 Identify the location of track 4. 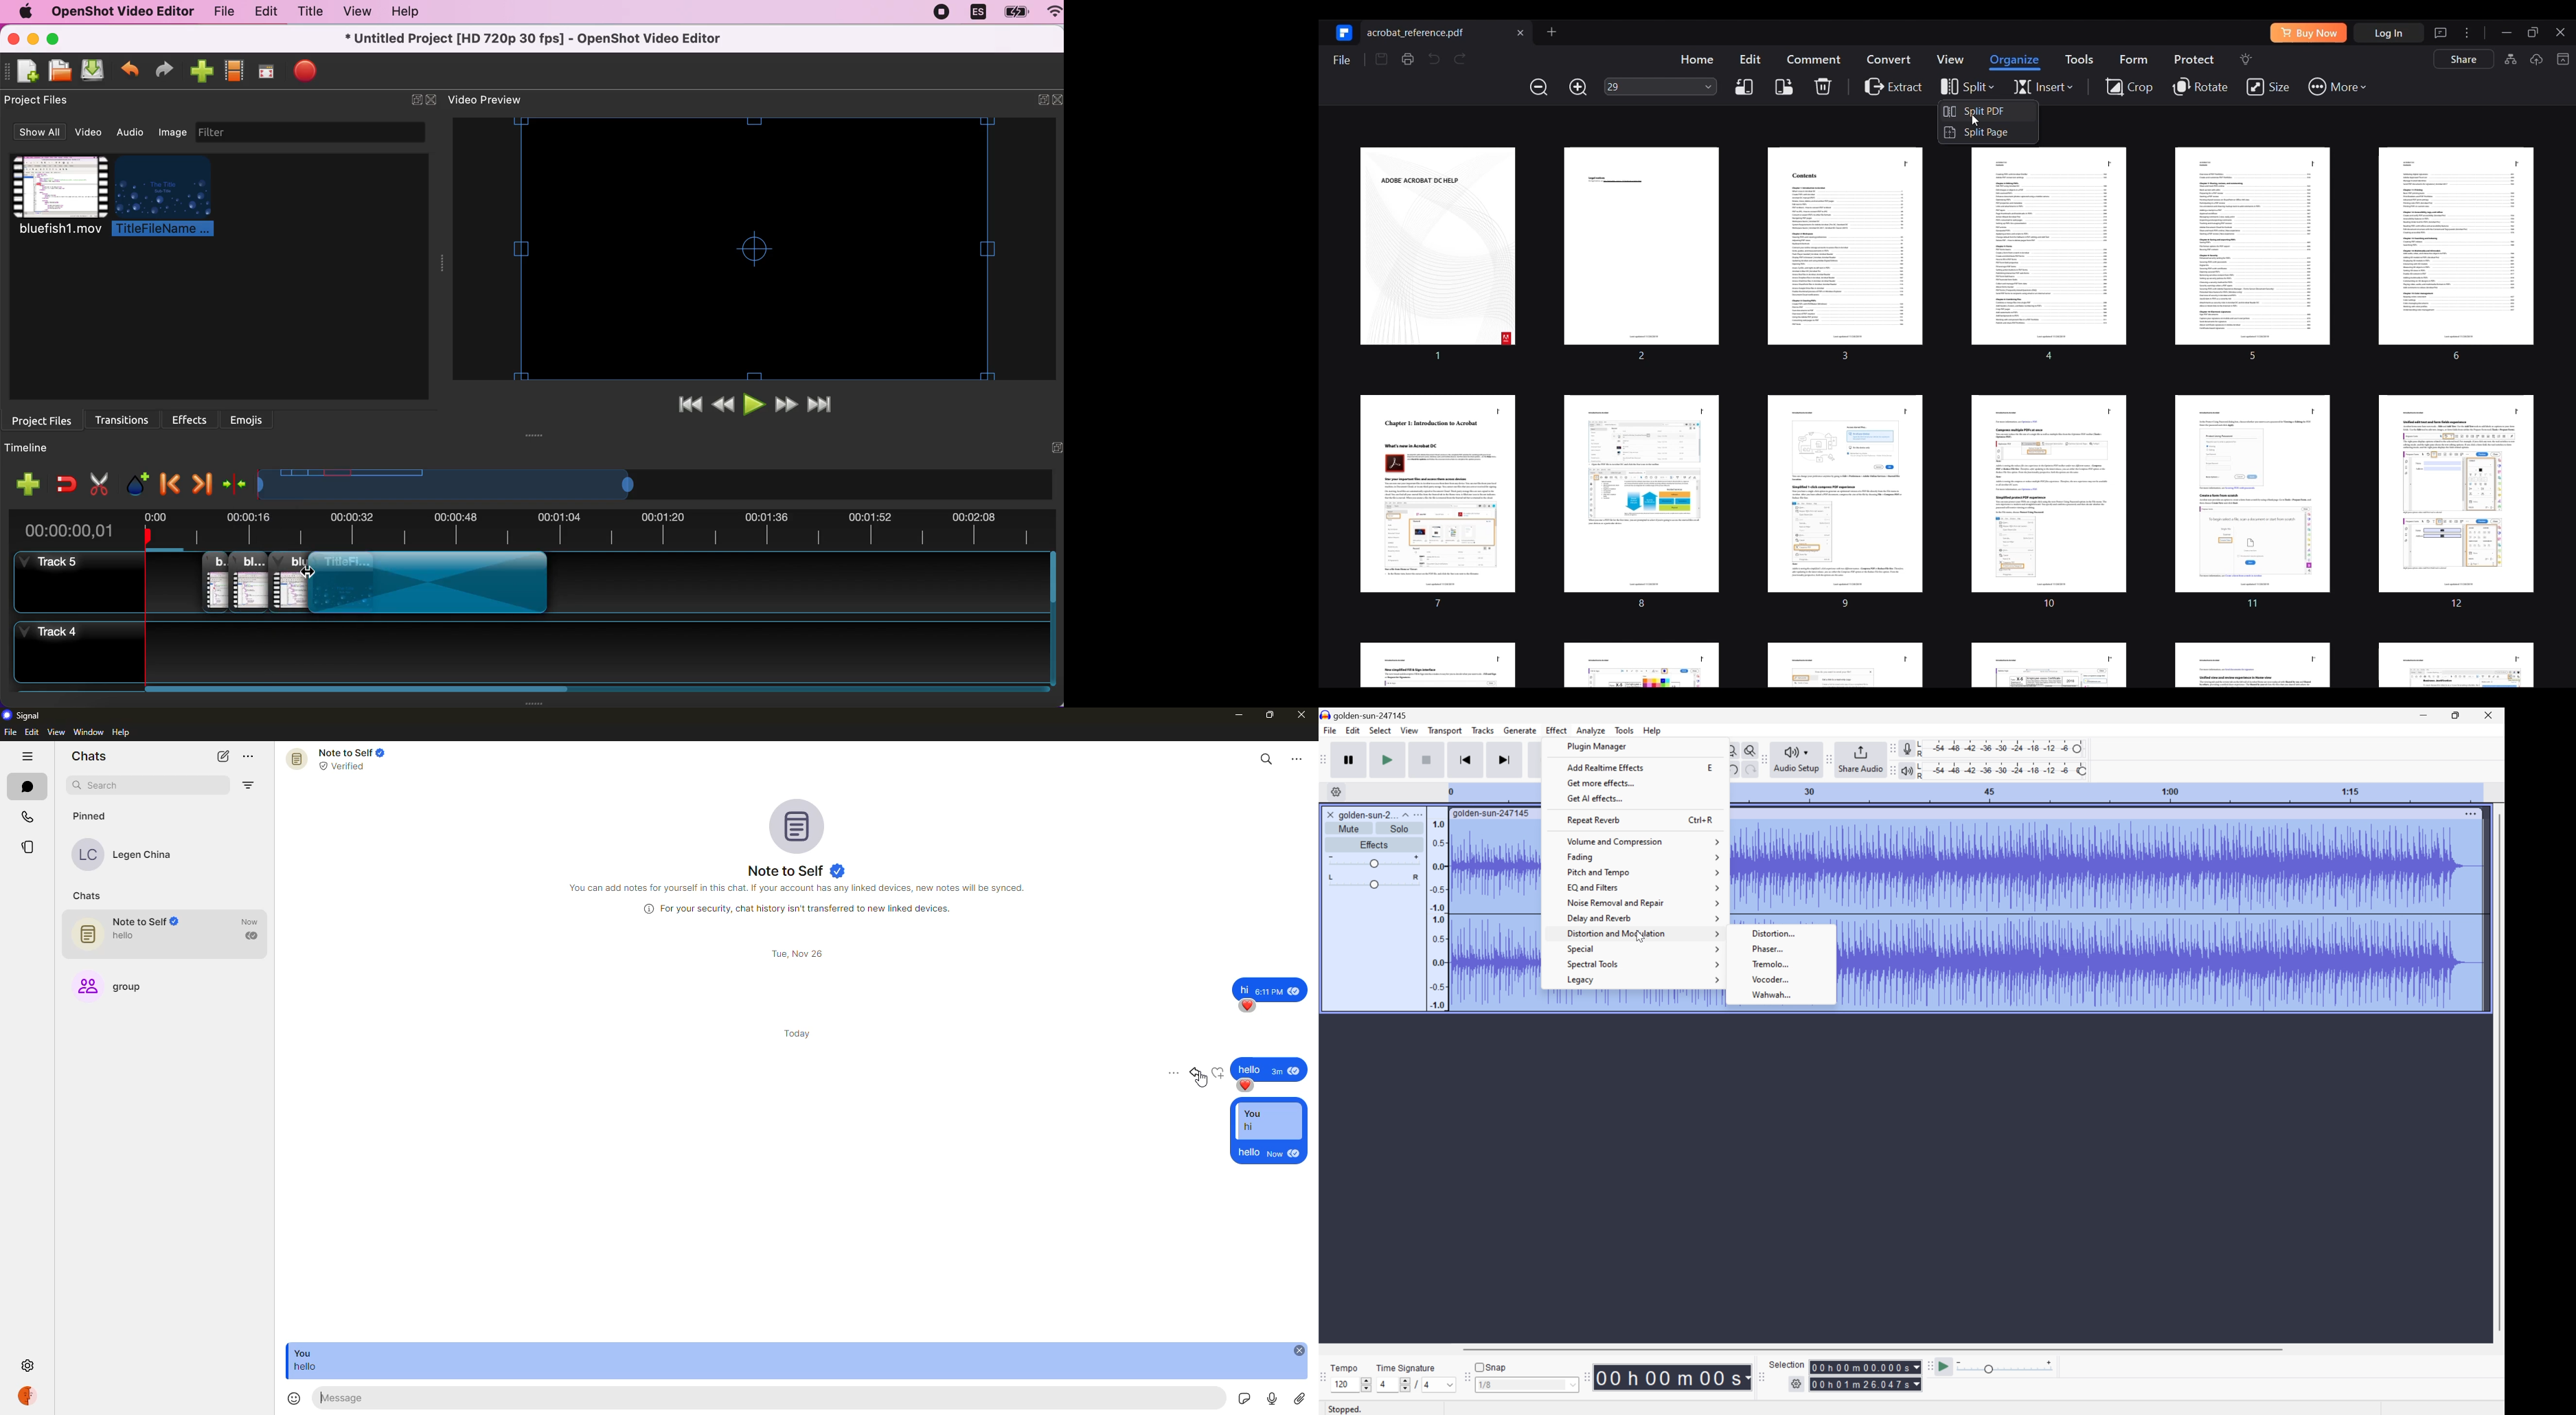
(610, 650).